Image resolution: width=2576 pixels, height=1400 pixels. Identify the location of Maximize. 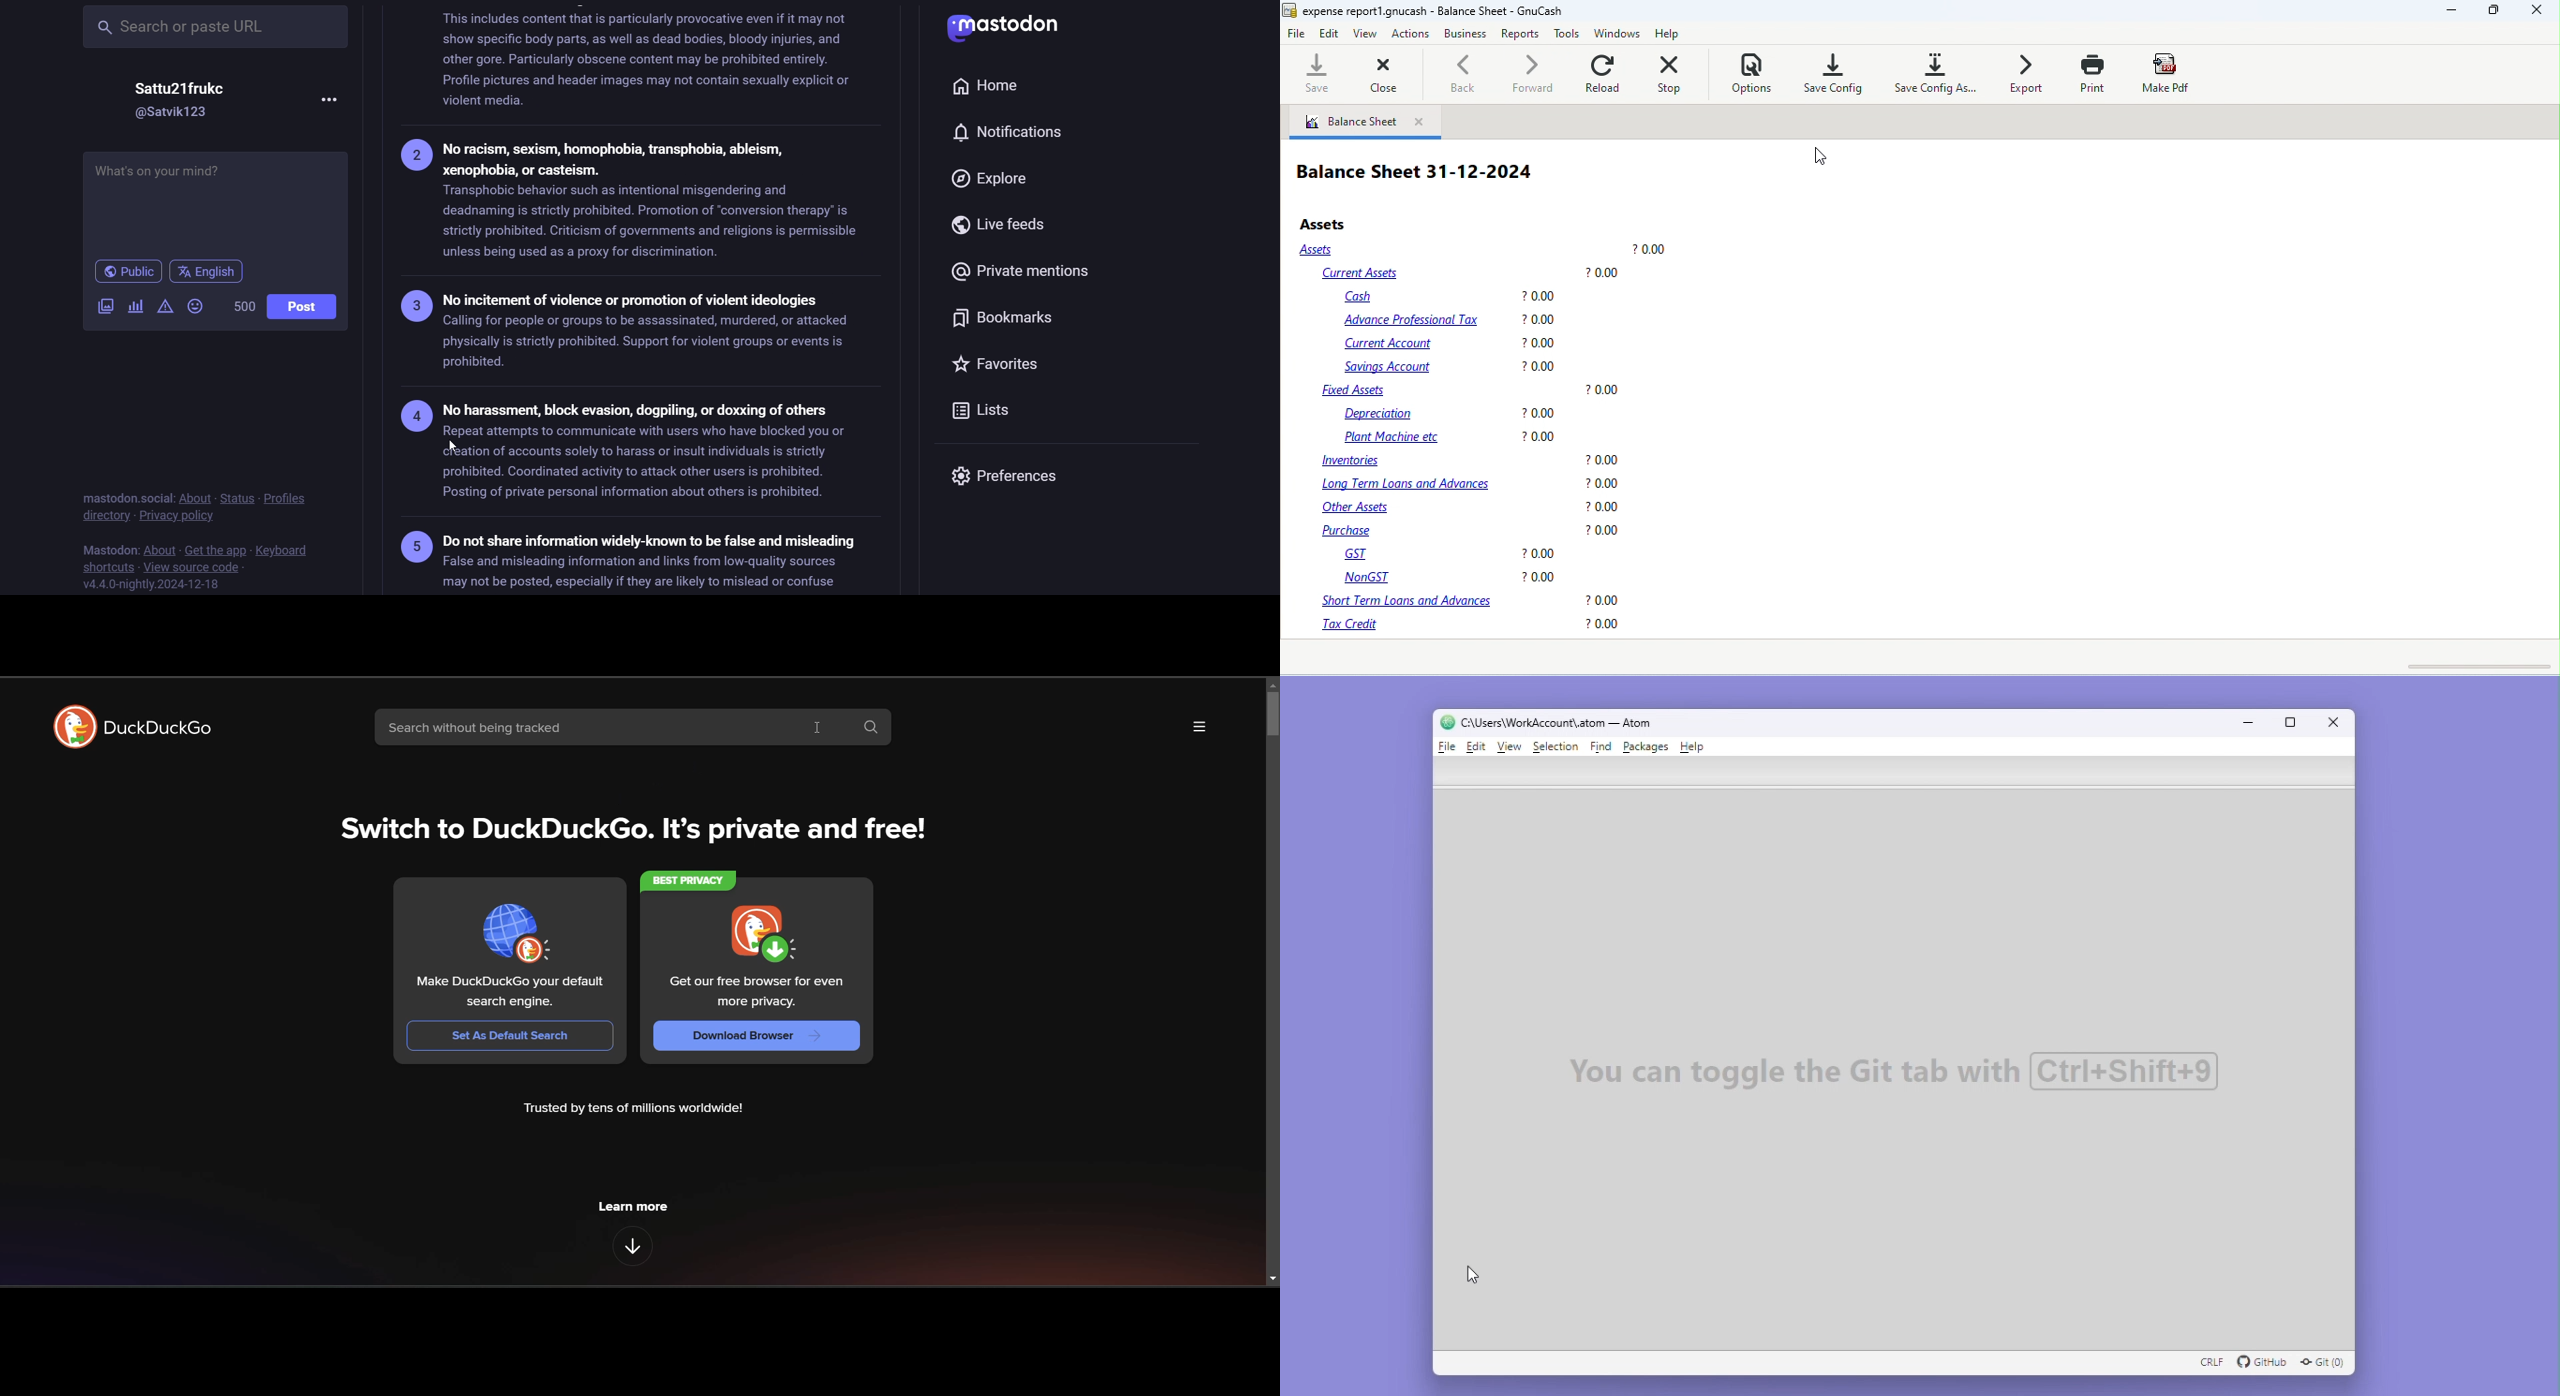
(2289, 724).